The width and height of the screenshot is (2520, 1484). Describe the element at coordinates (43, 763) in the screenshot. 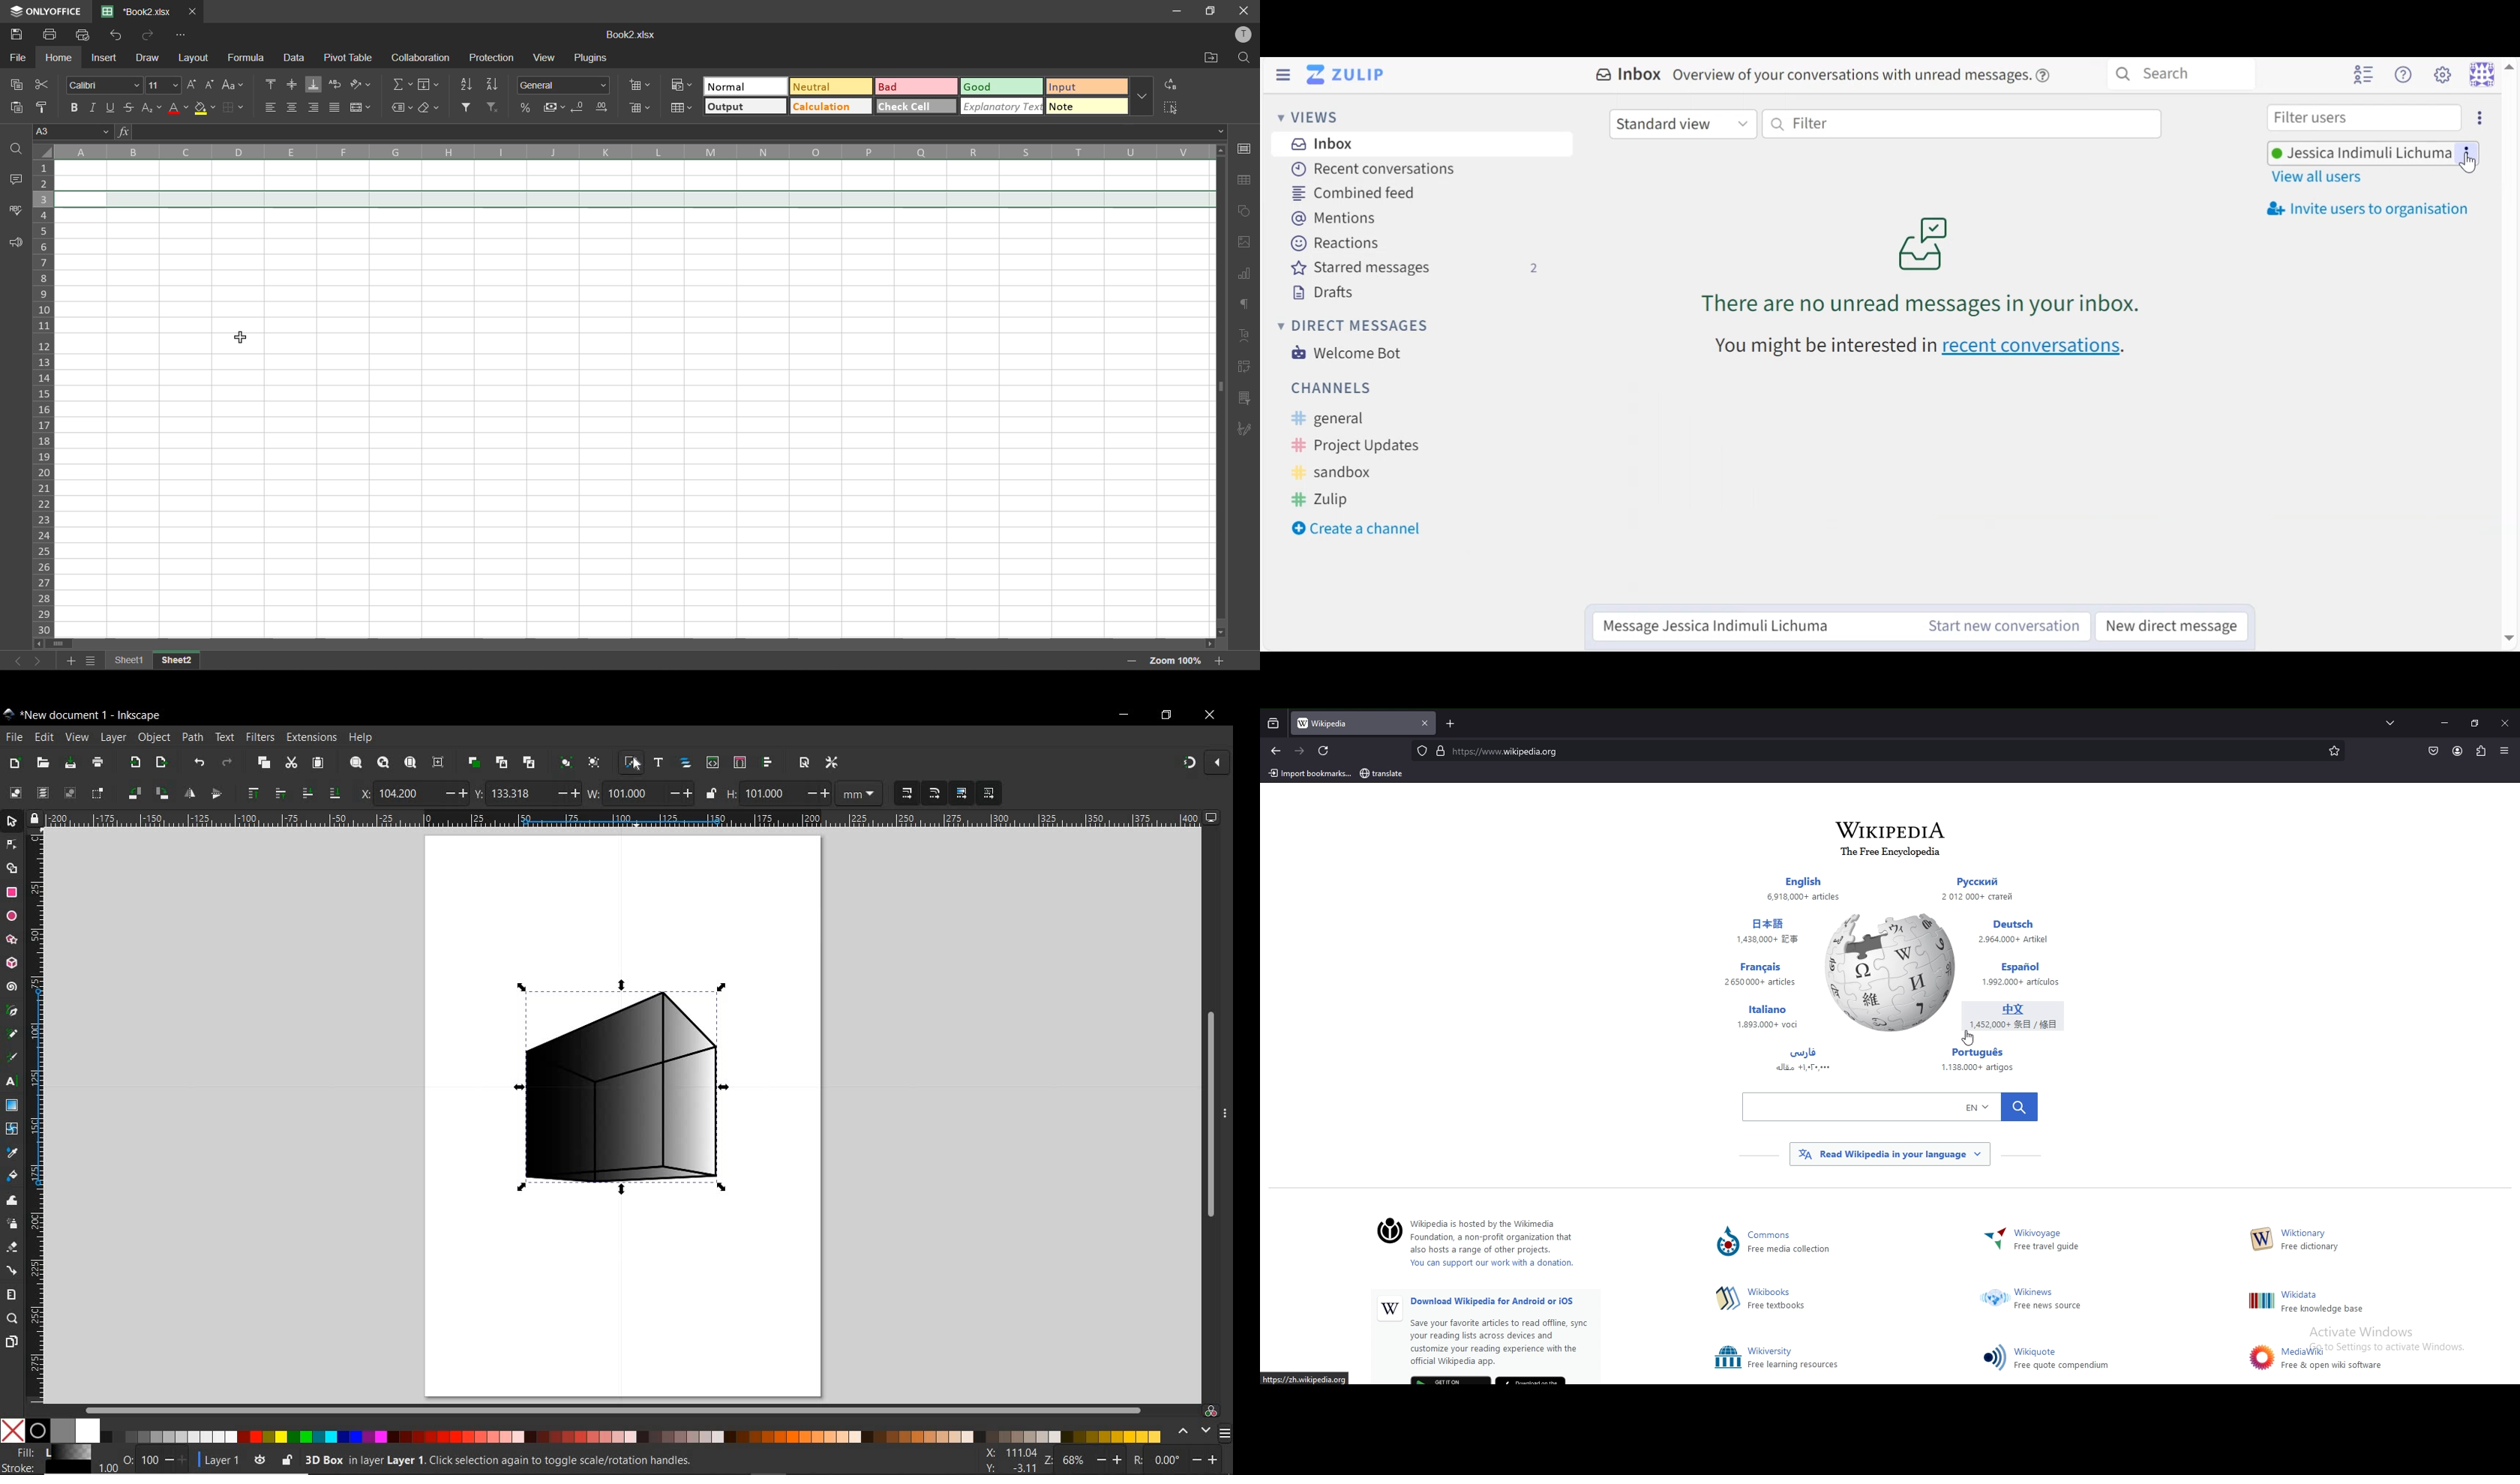

I see `OPEN` at that location.